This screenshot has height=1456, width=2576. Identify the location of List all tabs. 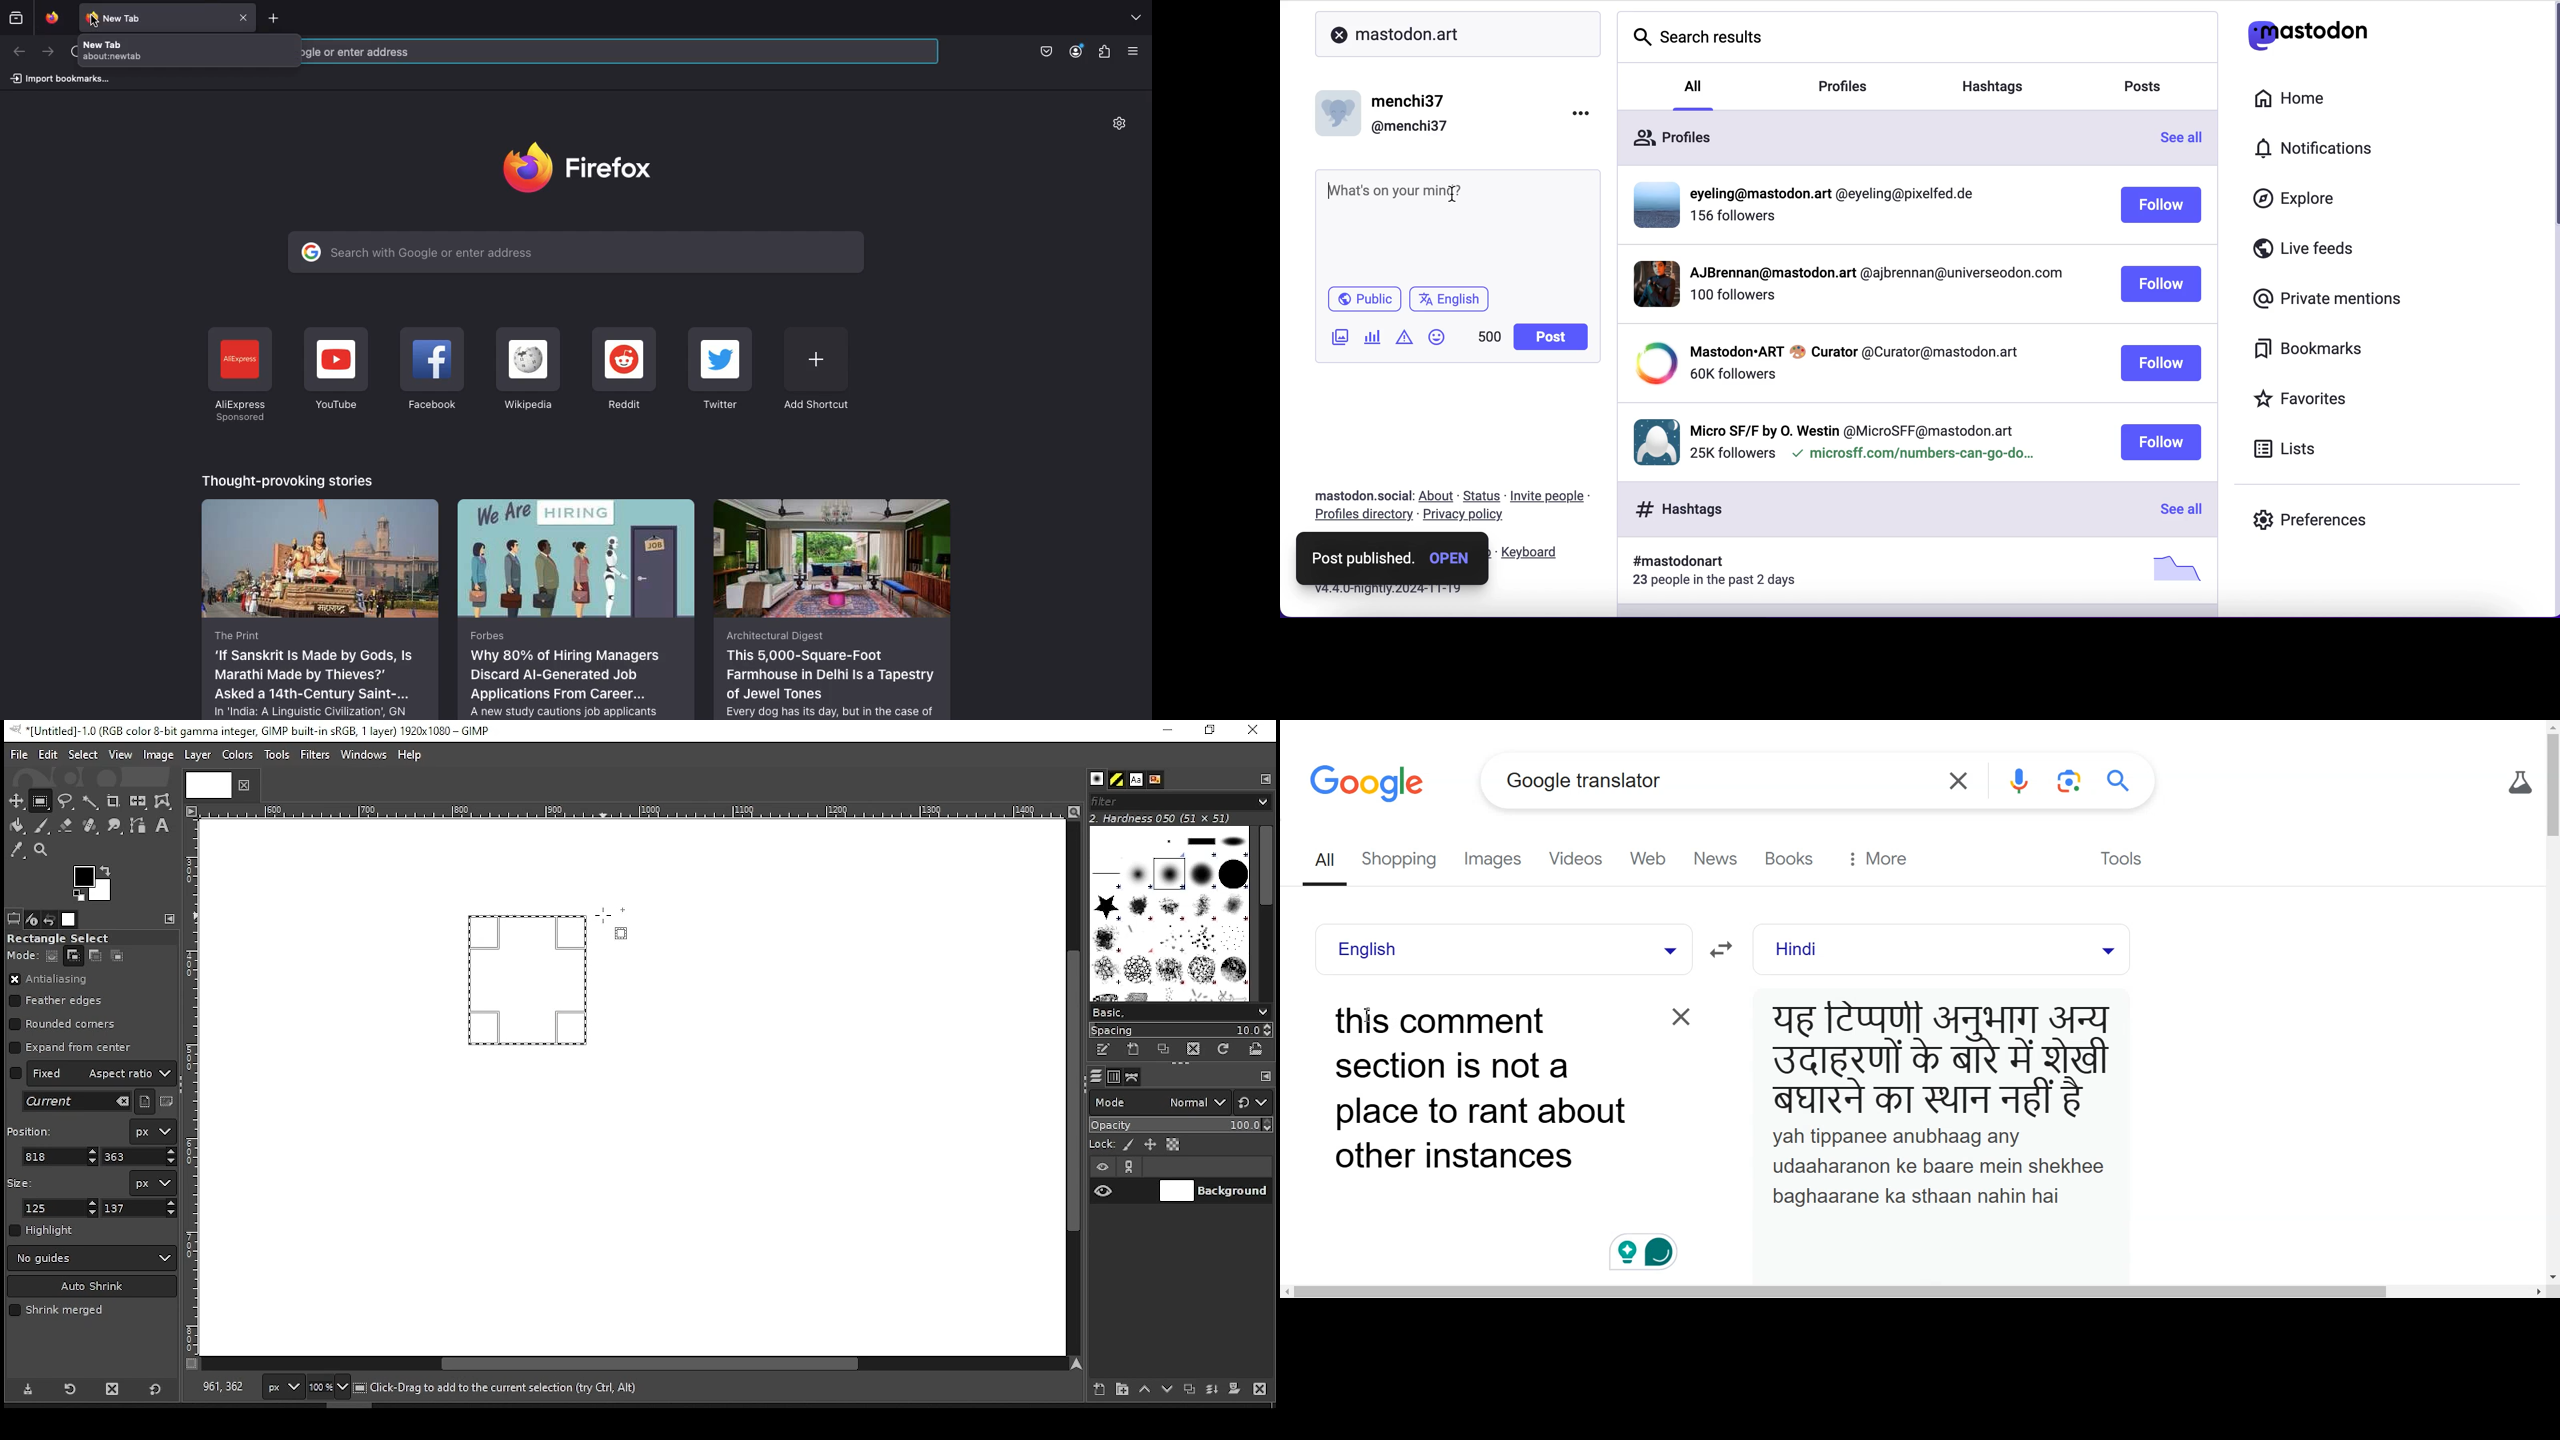
(1135, 18).